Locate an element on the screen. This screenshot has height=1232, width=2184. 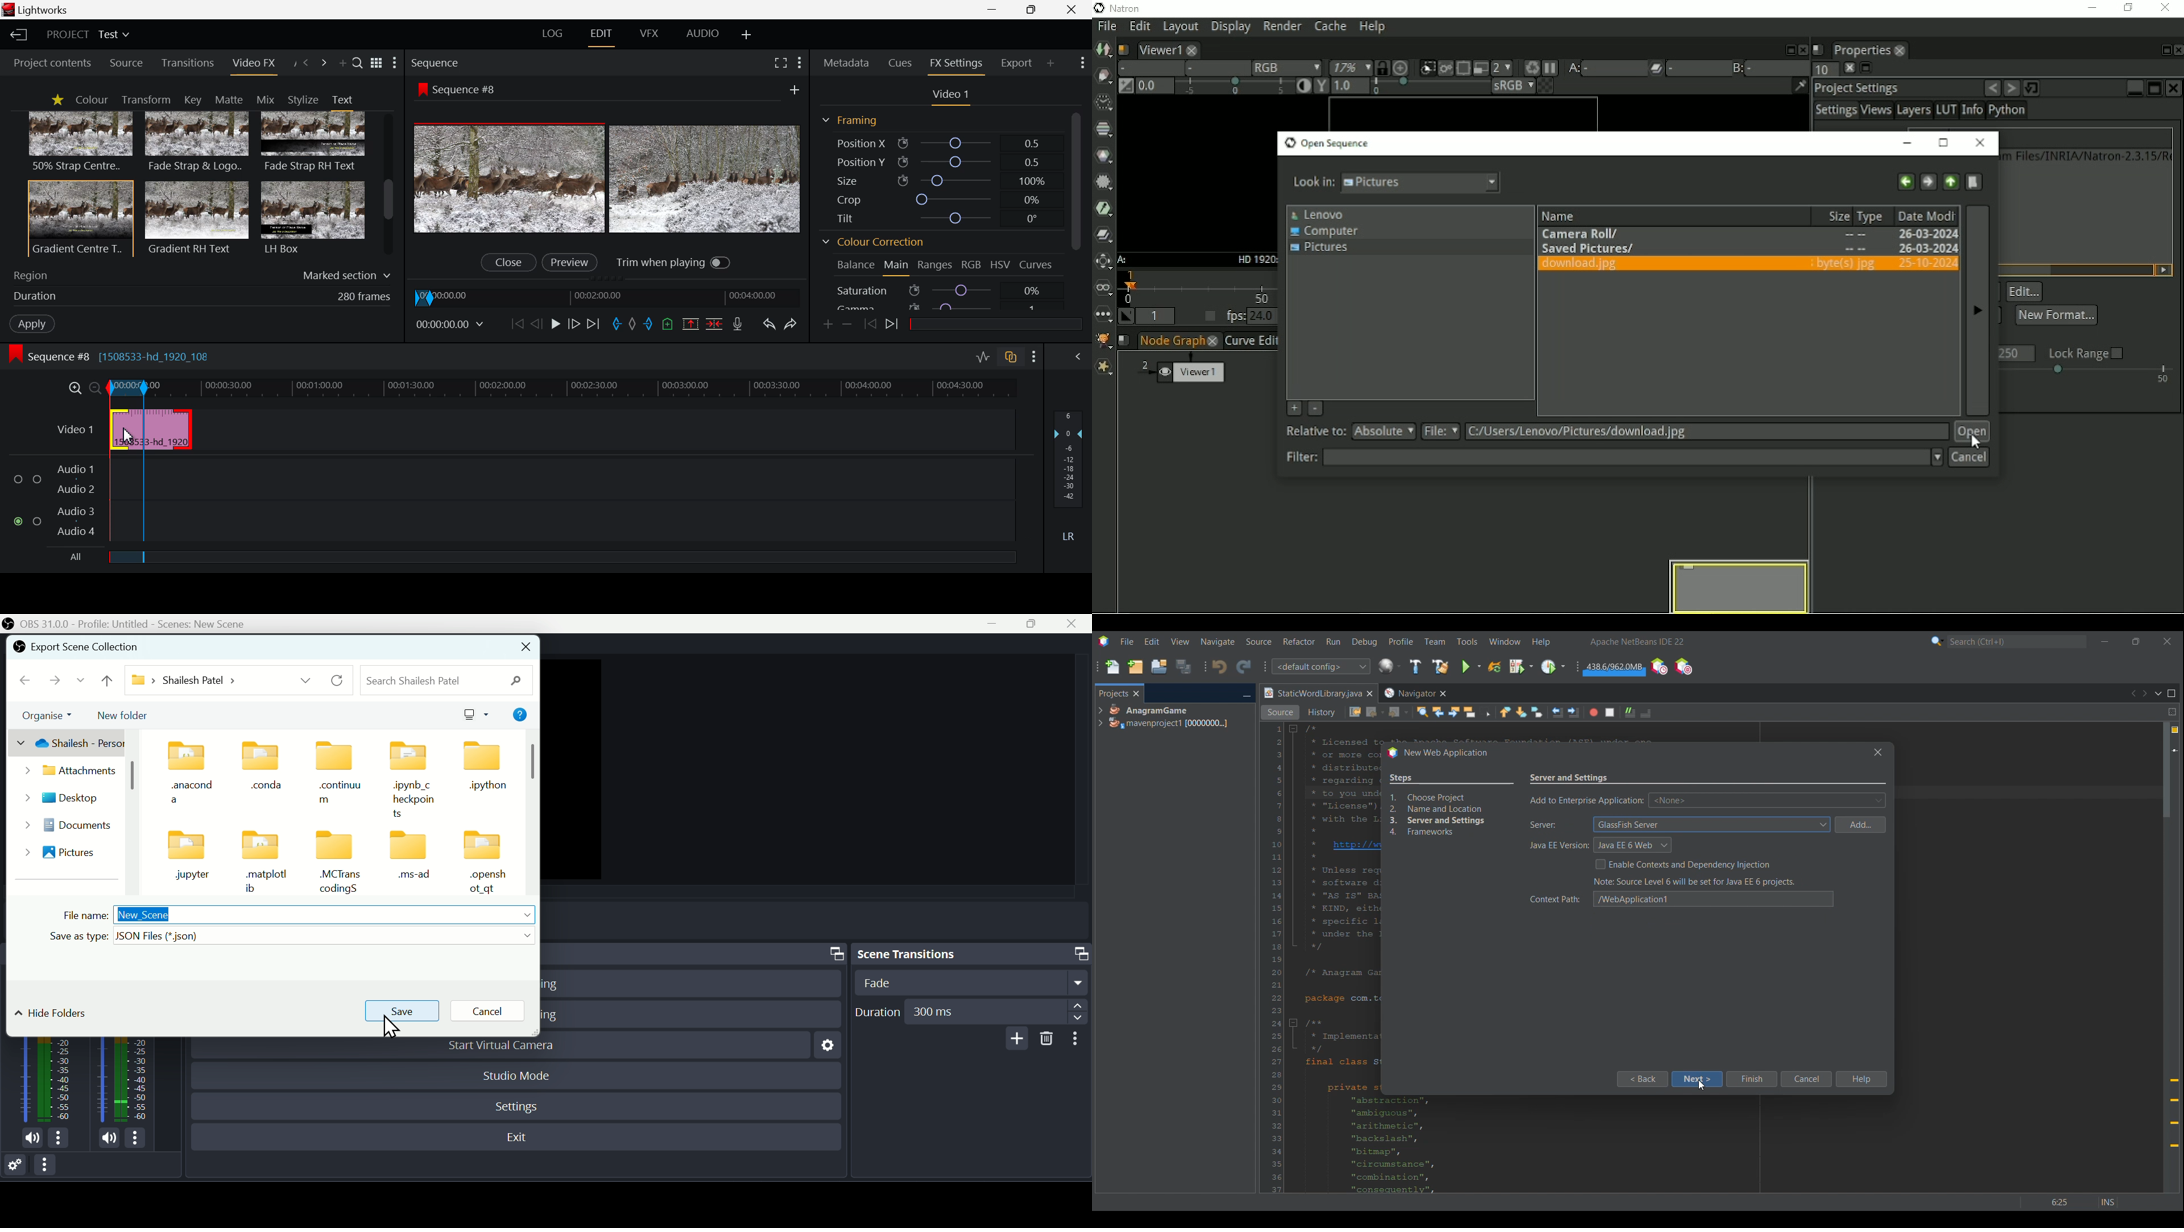
HSV is located at coordinates (1002, 266).